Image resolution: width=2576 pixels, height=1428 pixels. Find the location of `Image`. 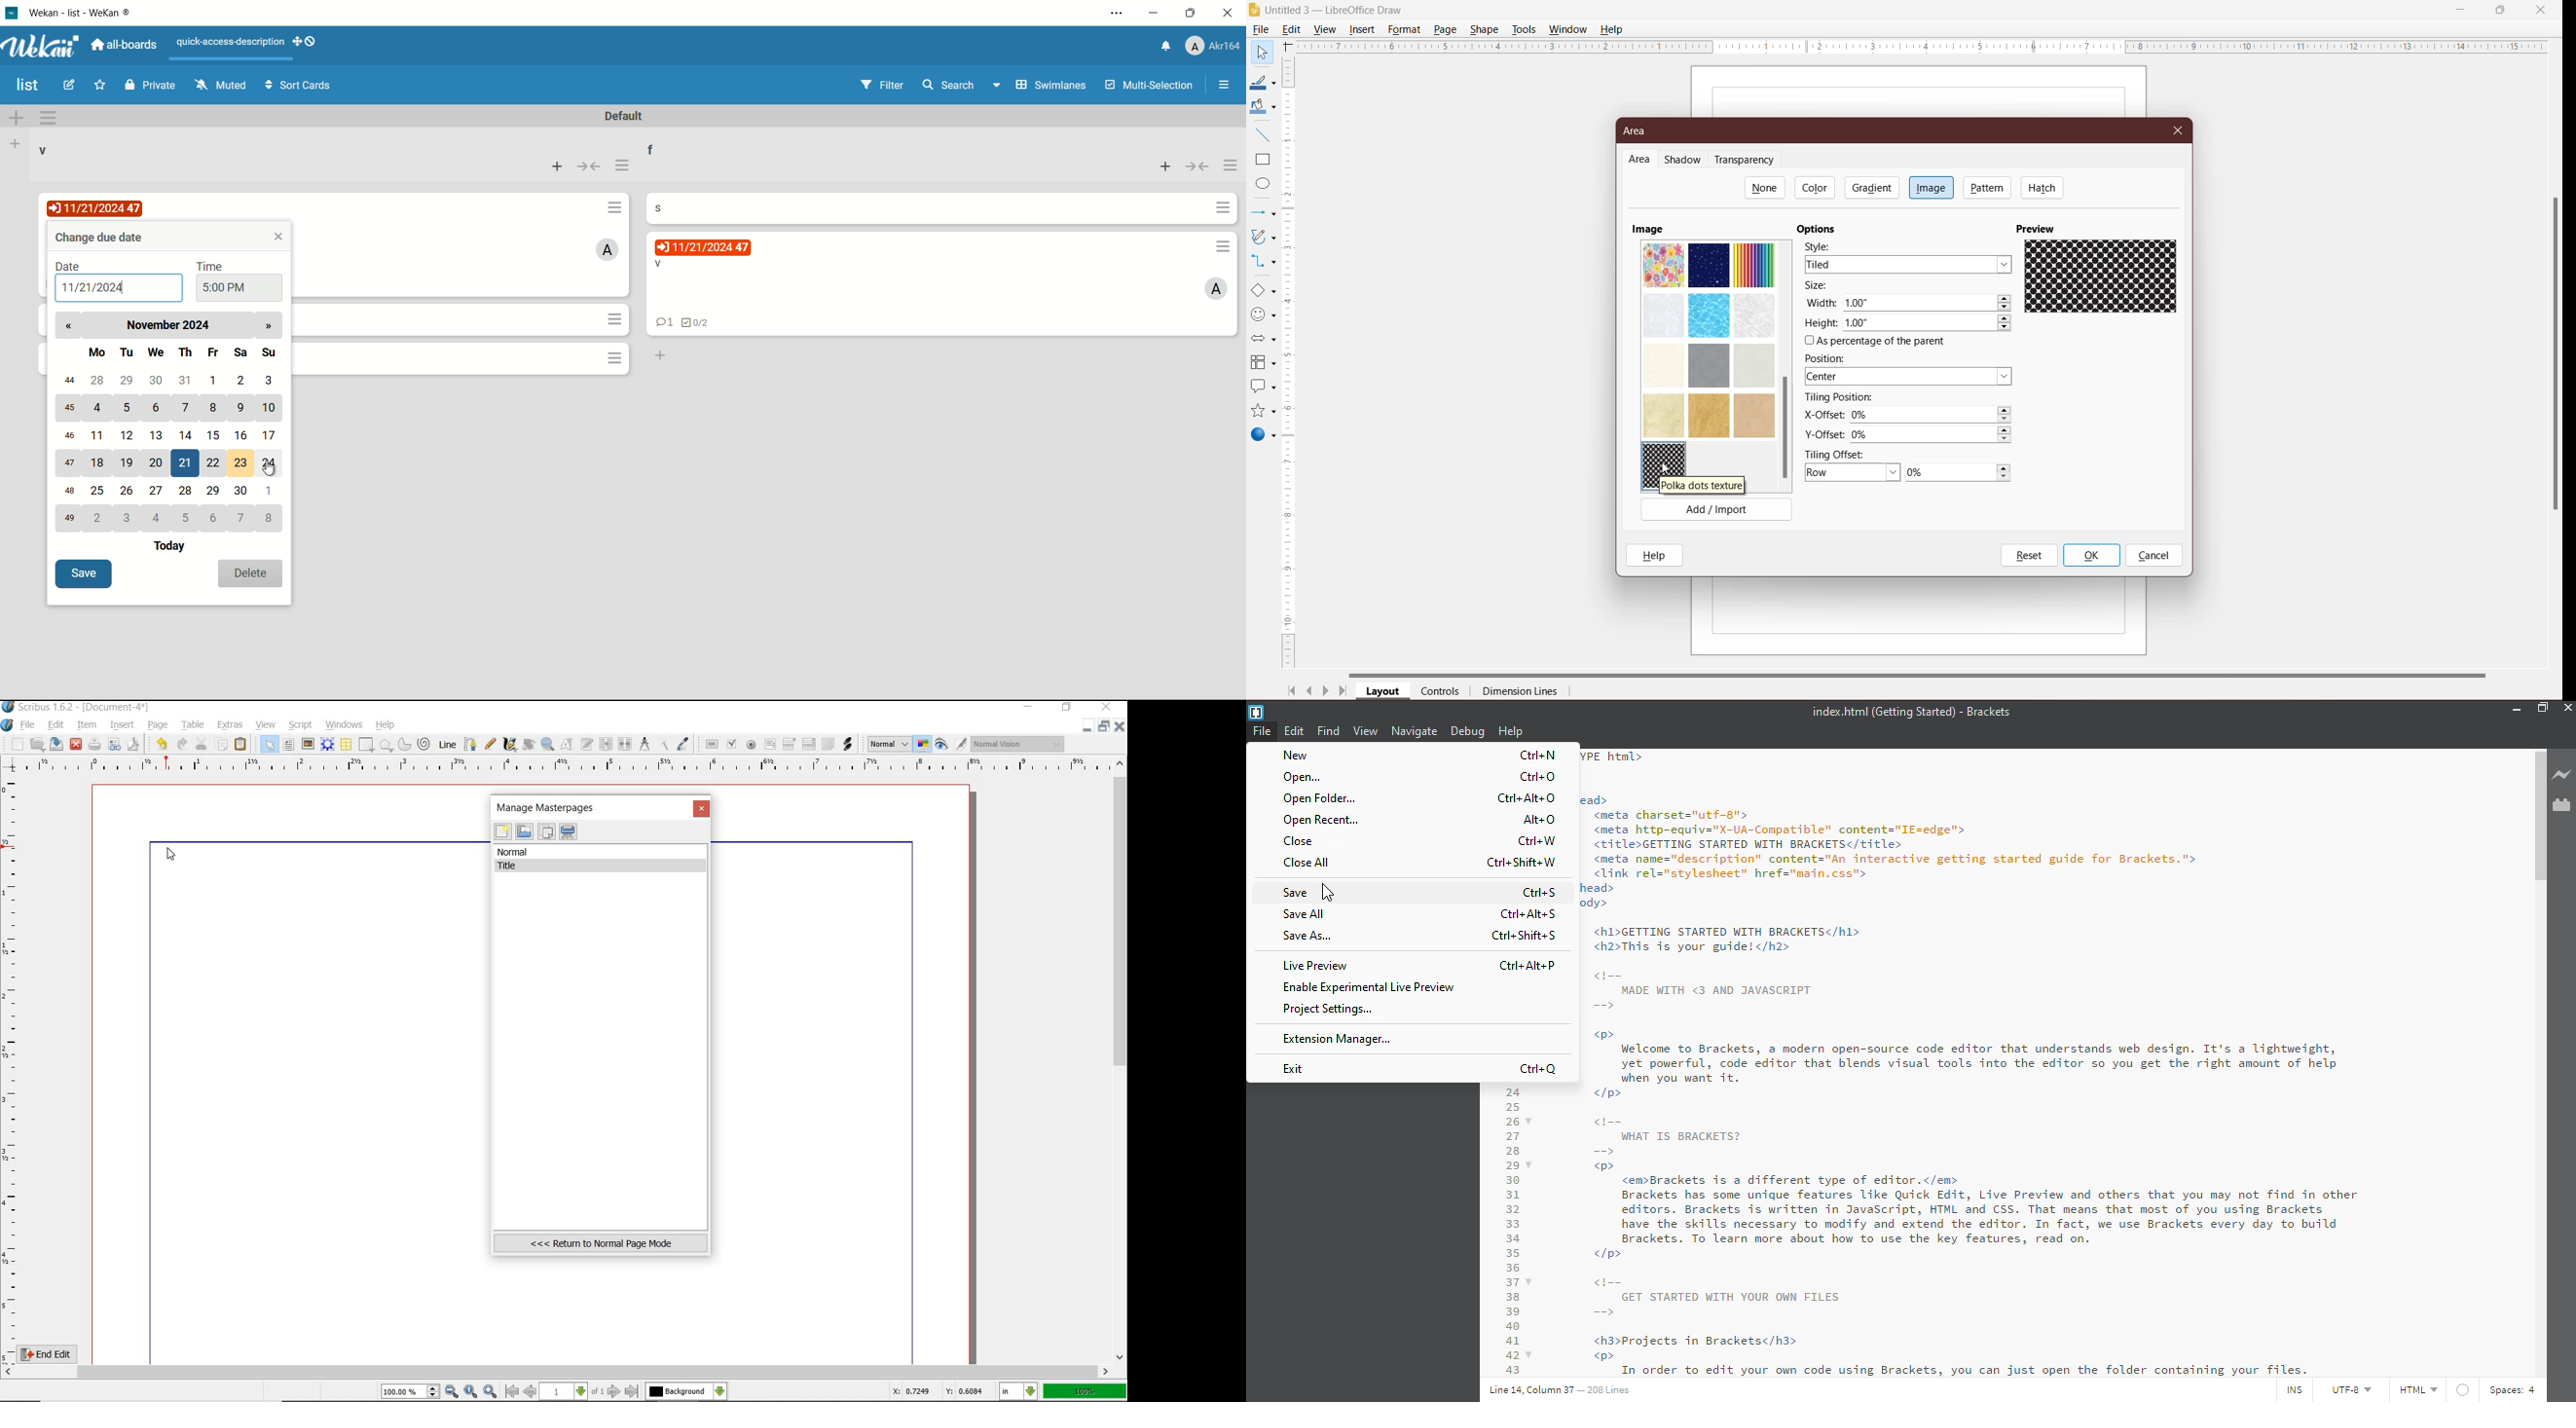

Image is located at coordinates (1931, 187).